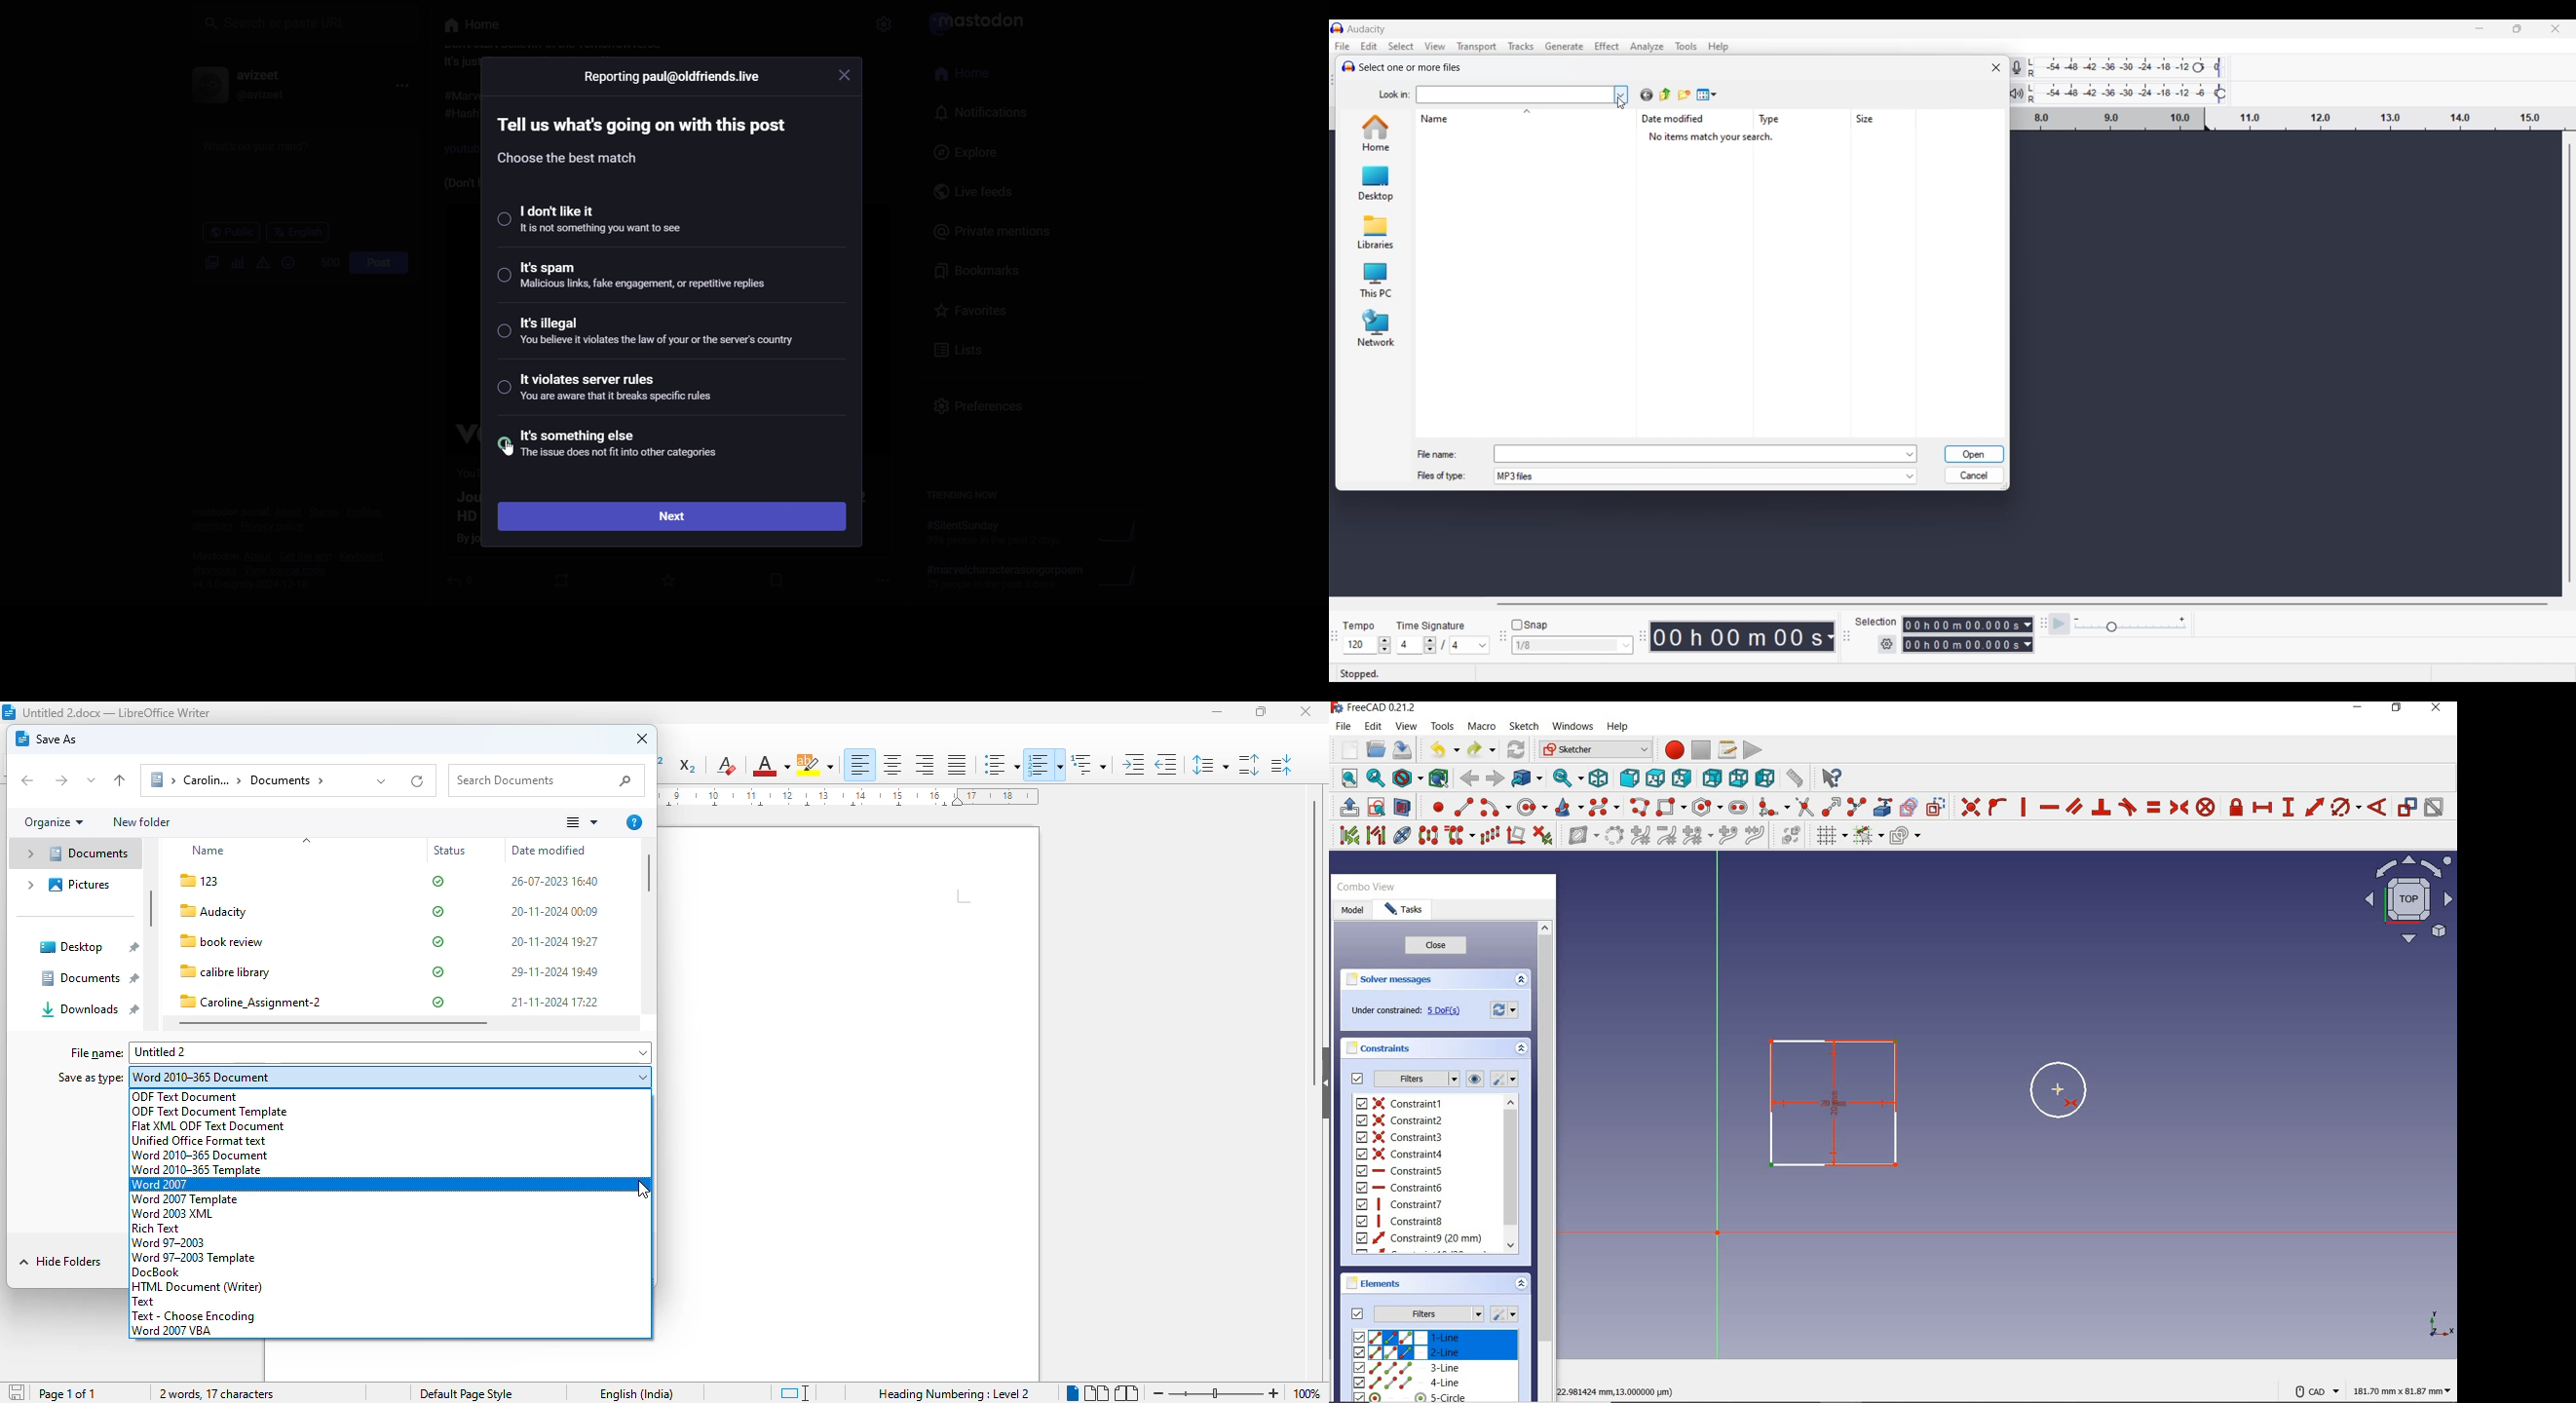 This screenshot has width=2576, height=1428. Describe the element at coordinates (1938, 805) in the screenshot. I see `toggle construction geometry` at that location.